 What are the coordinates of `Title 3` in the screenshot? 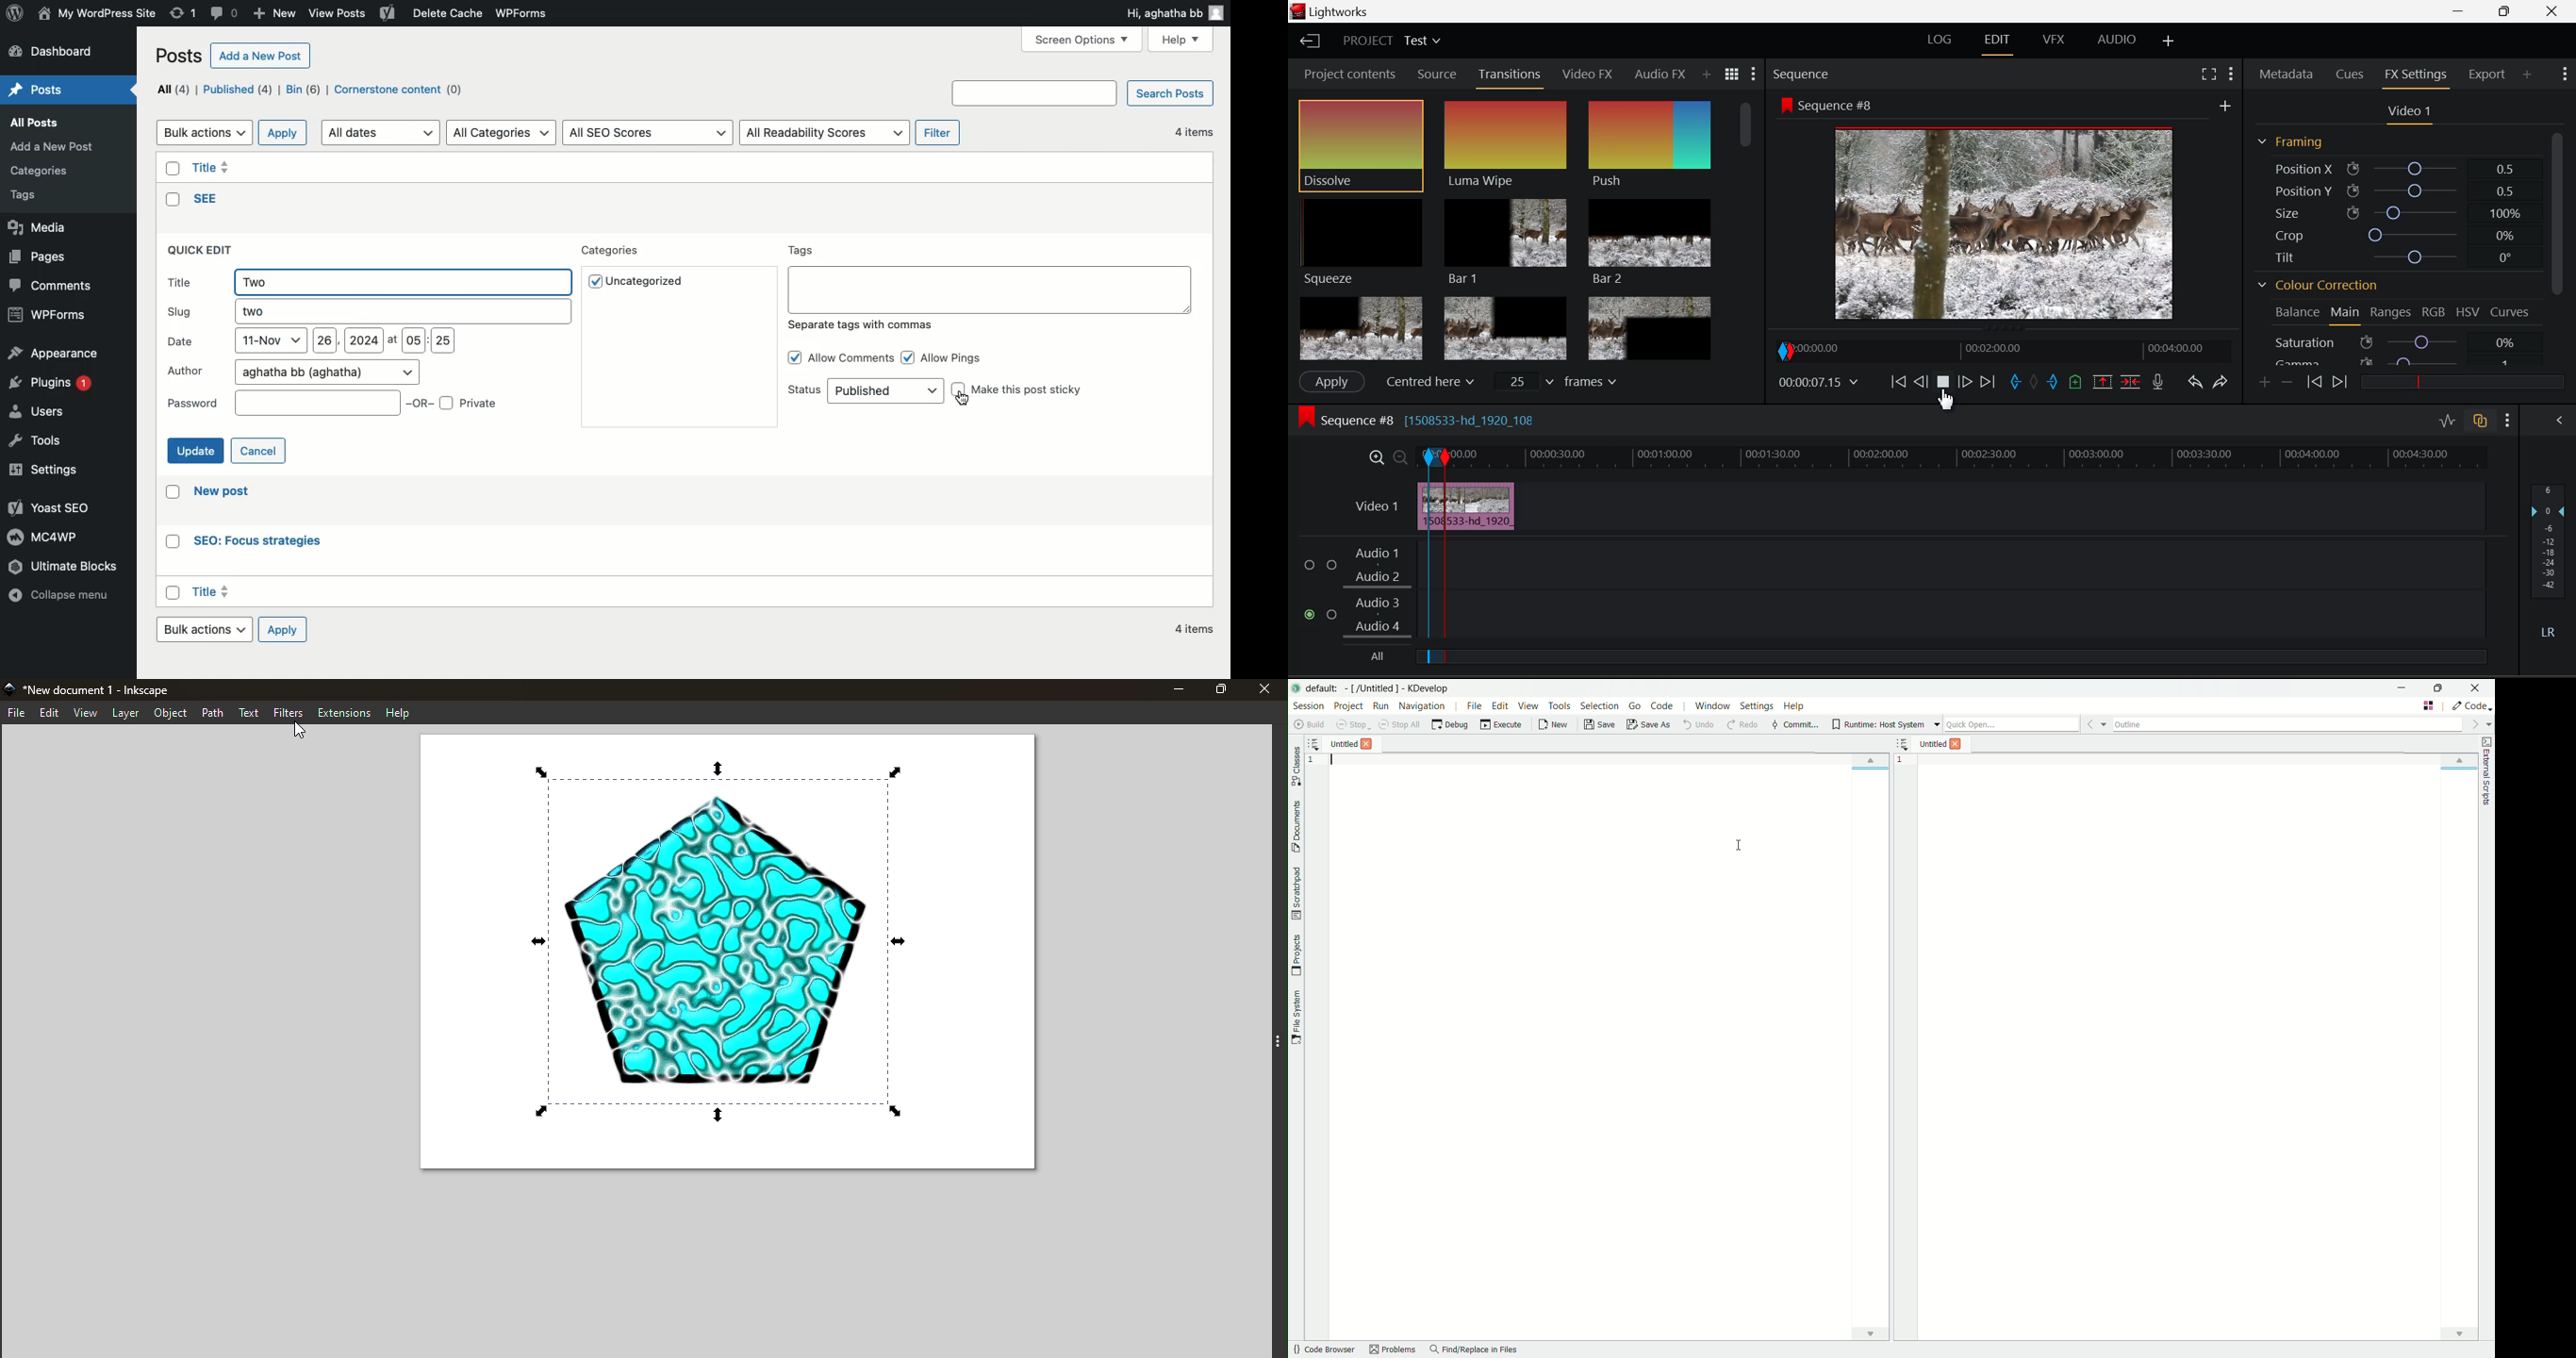 It's located at (215, 593).